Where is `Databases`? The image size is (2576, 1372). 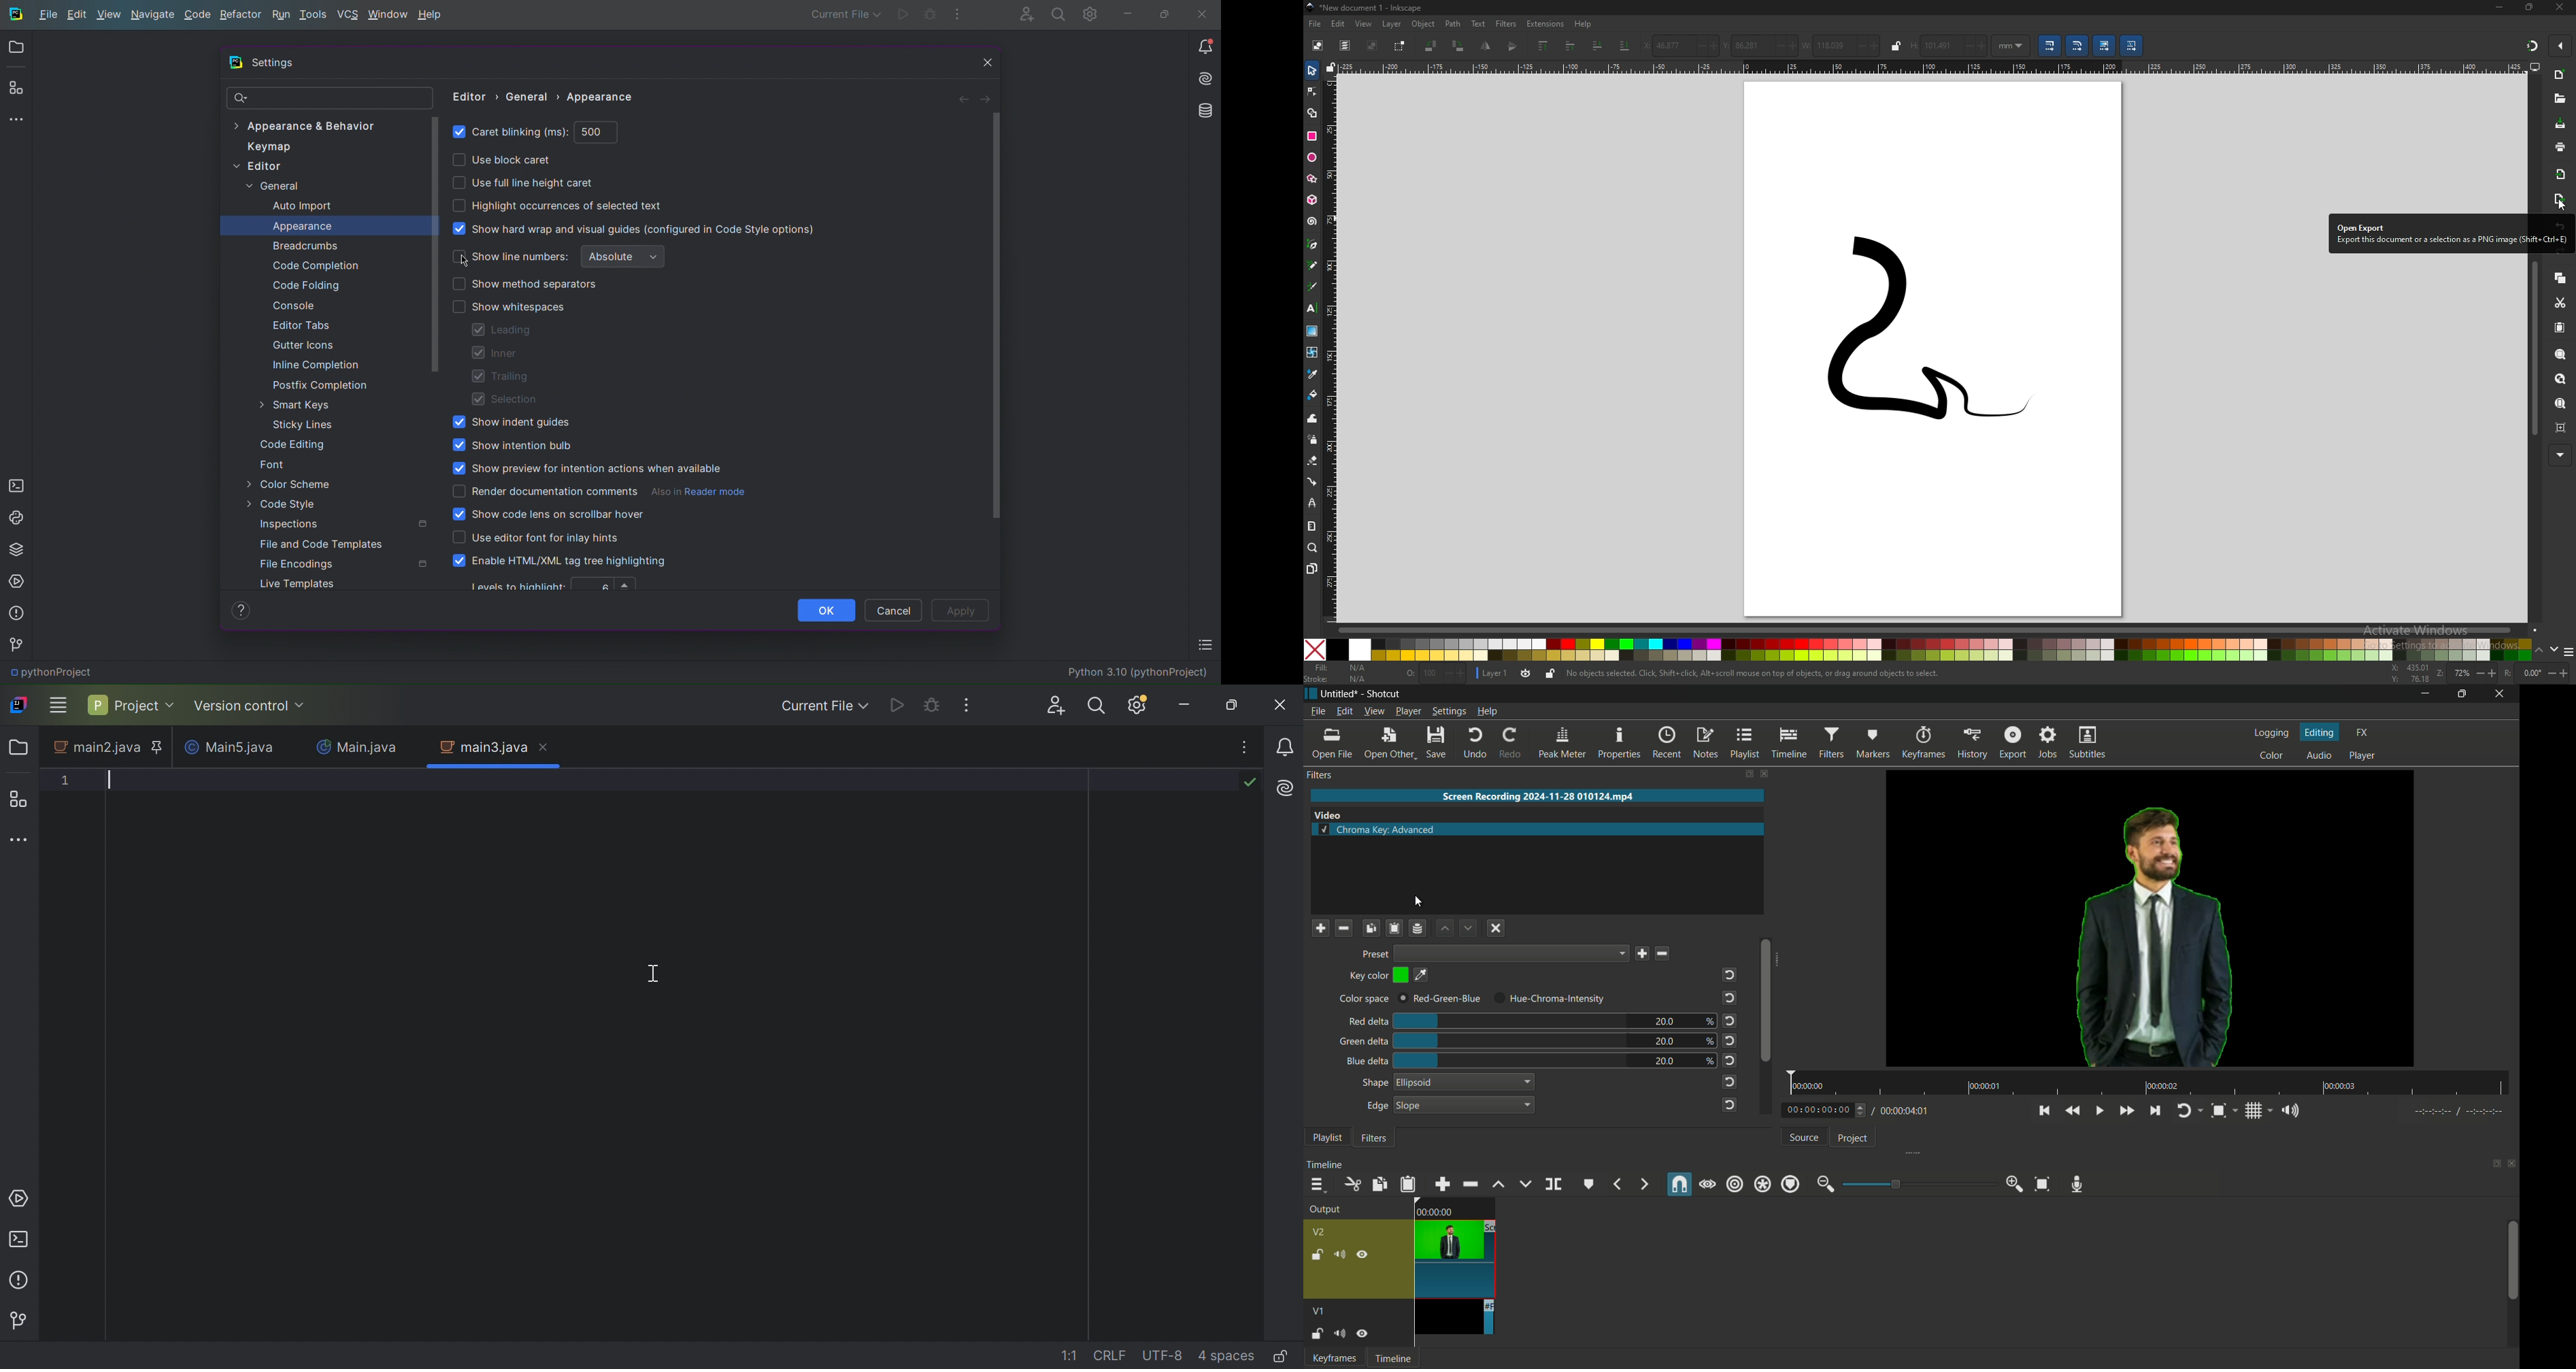 Databases is located at coordinates (1203, 111).